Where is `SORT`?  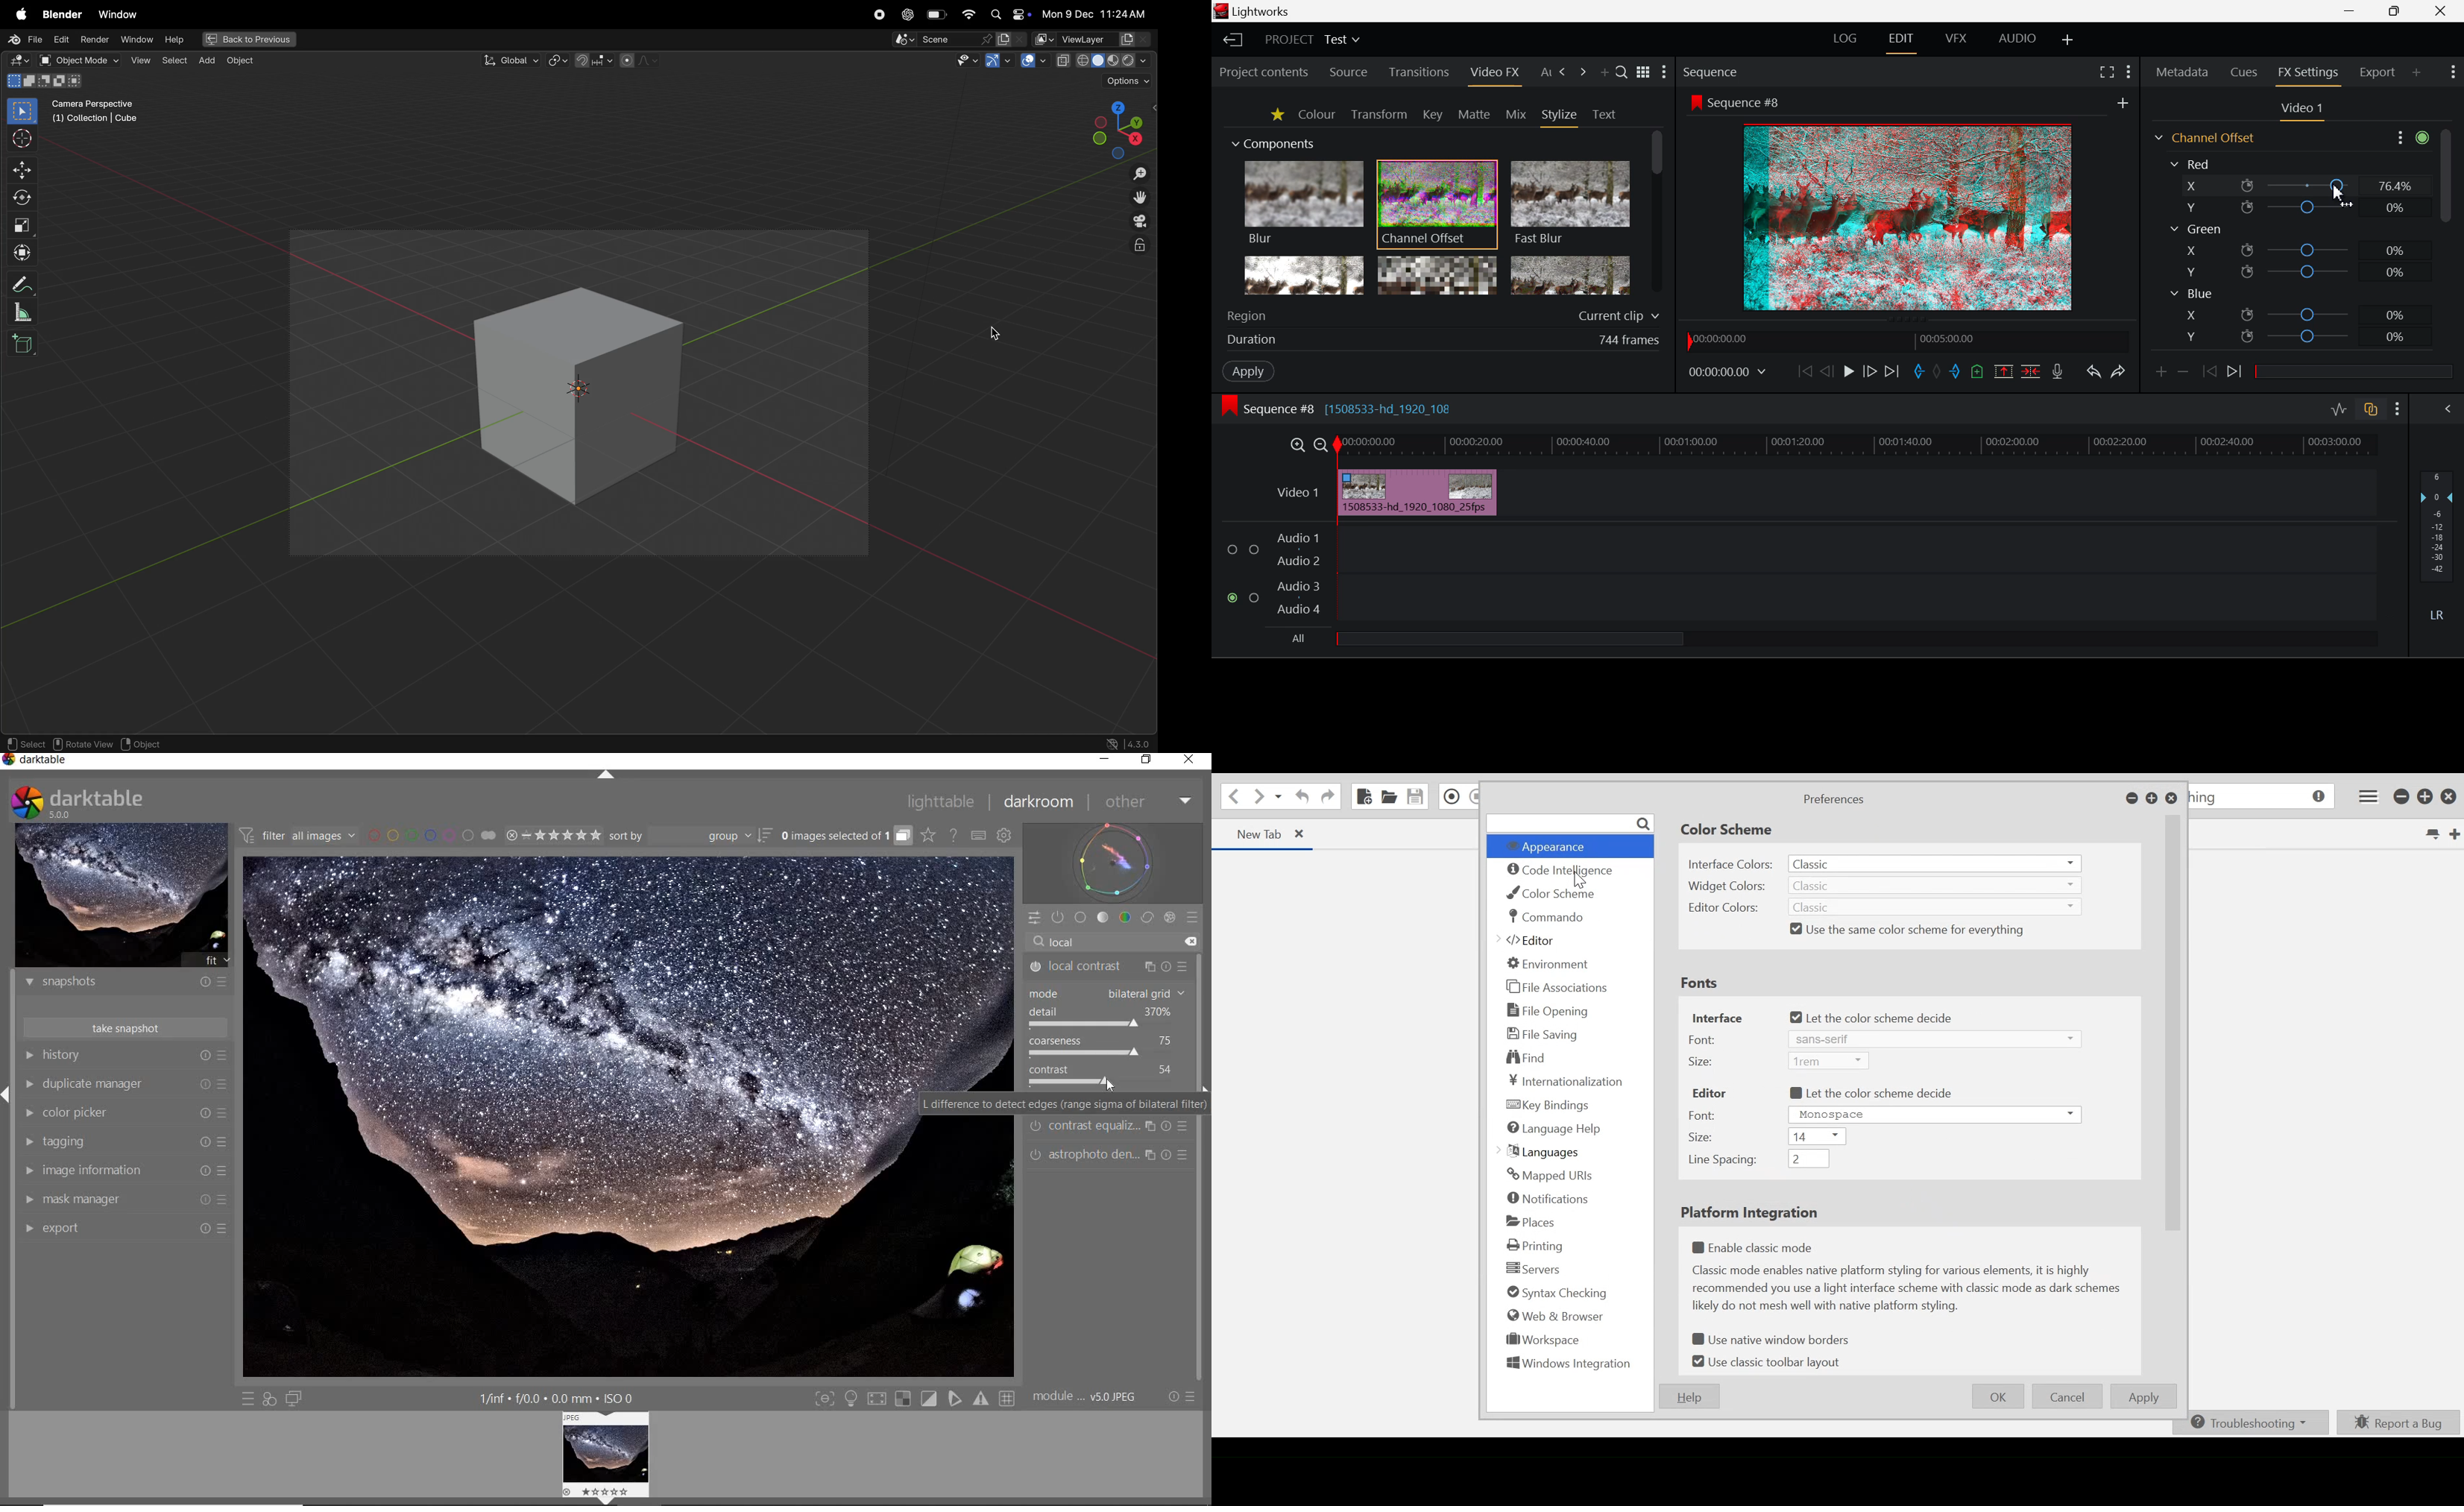
SORT is located at coordinates (692, 836).